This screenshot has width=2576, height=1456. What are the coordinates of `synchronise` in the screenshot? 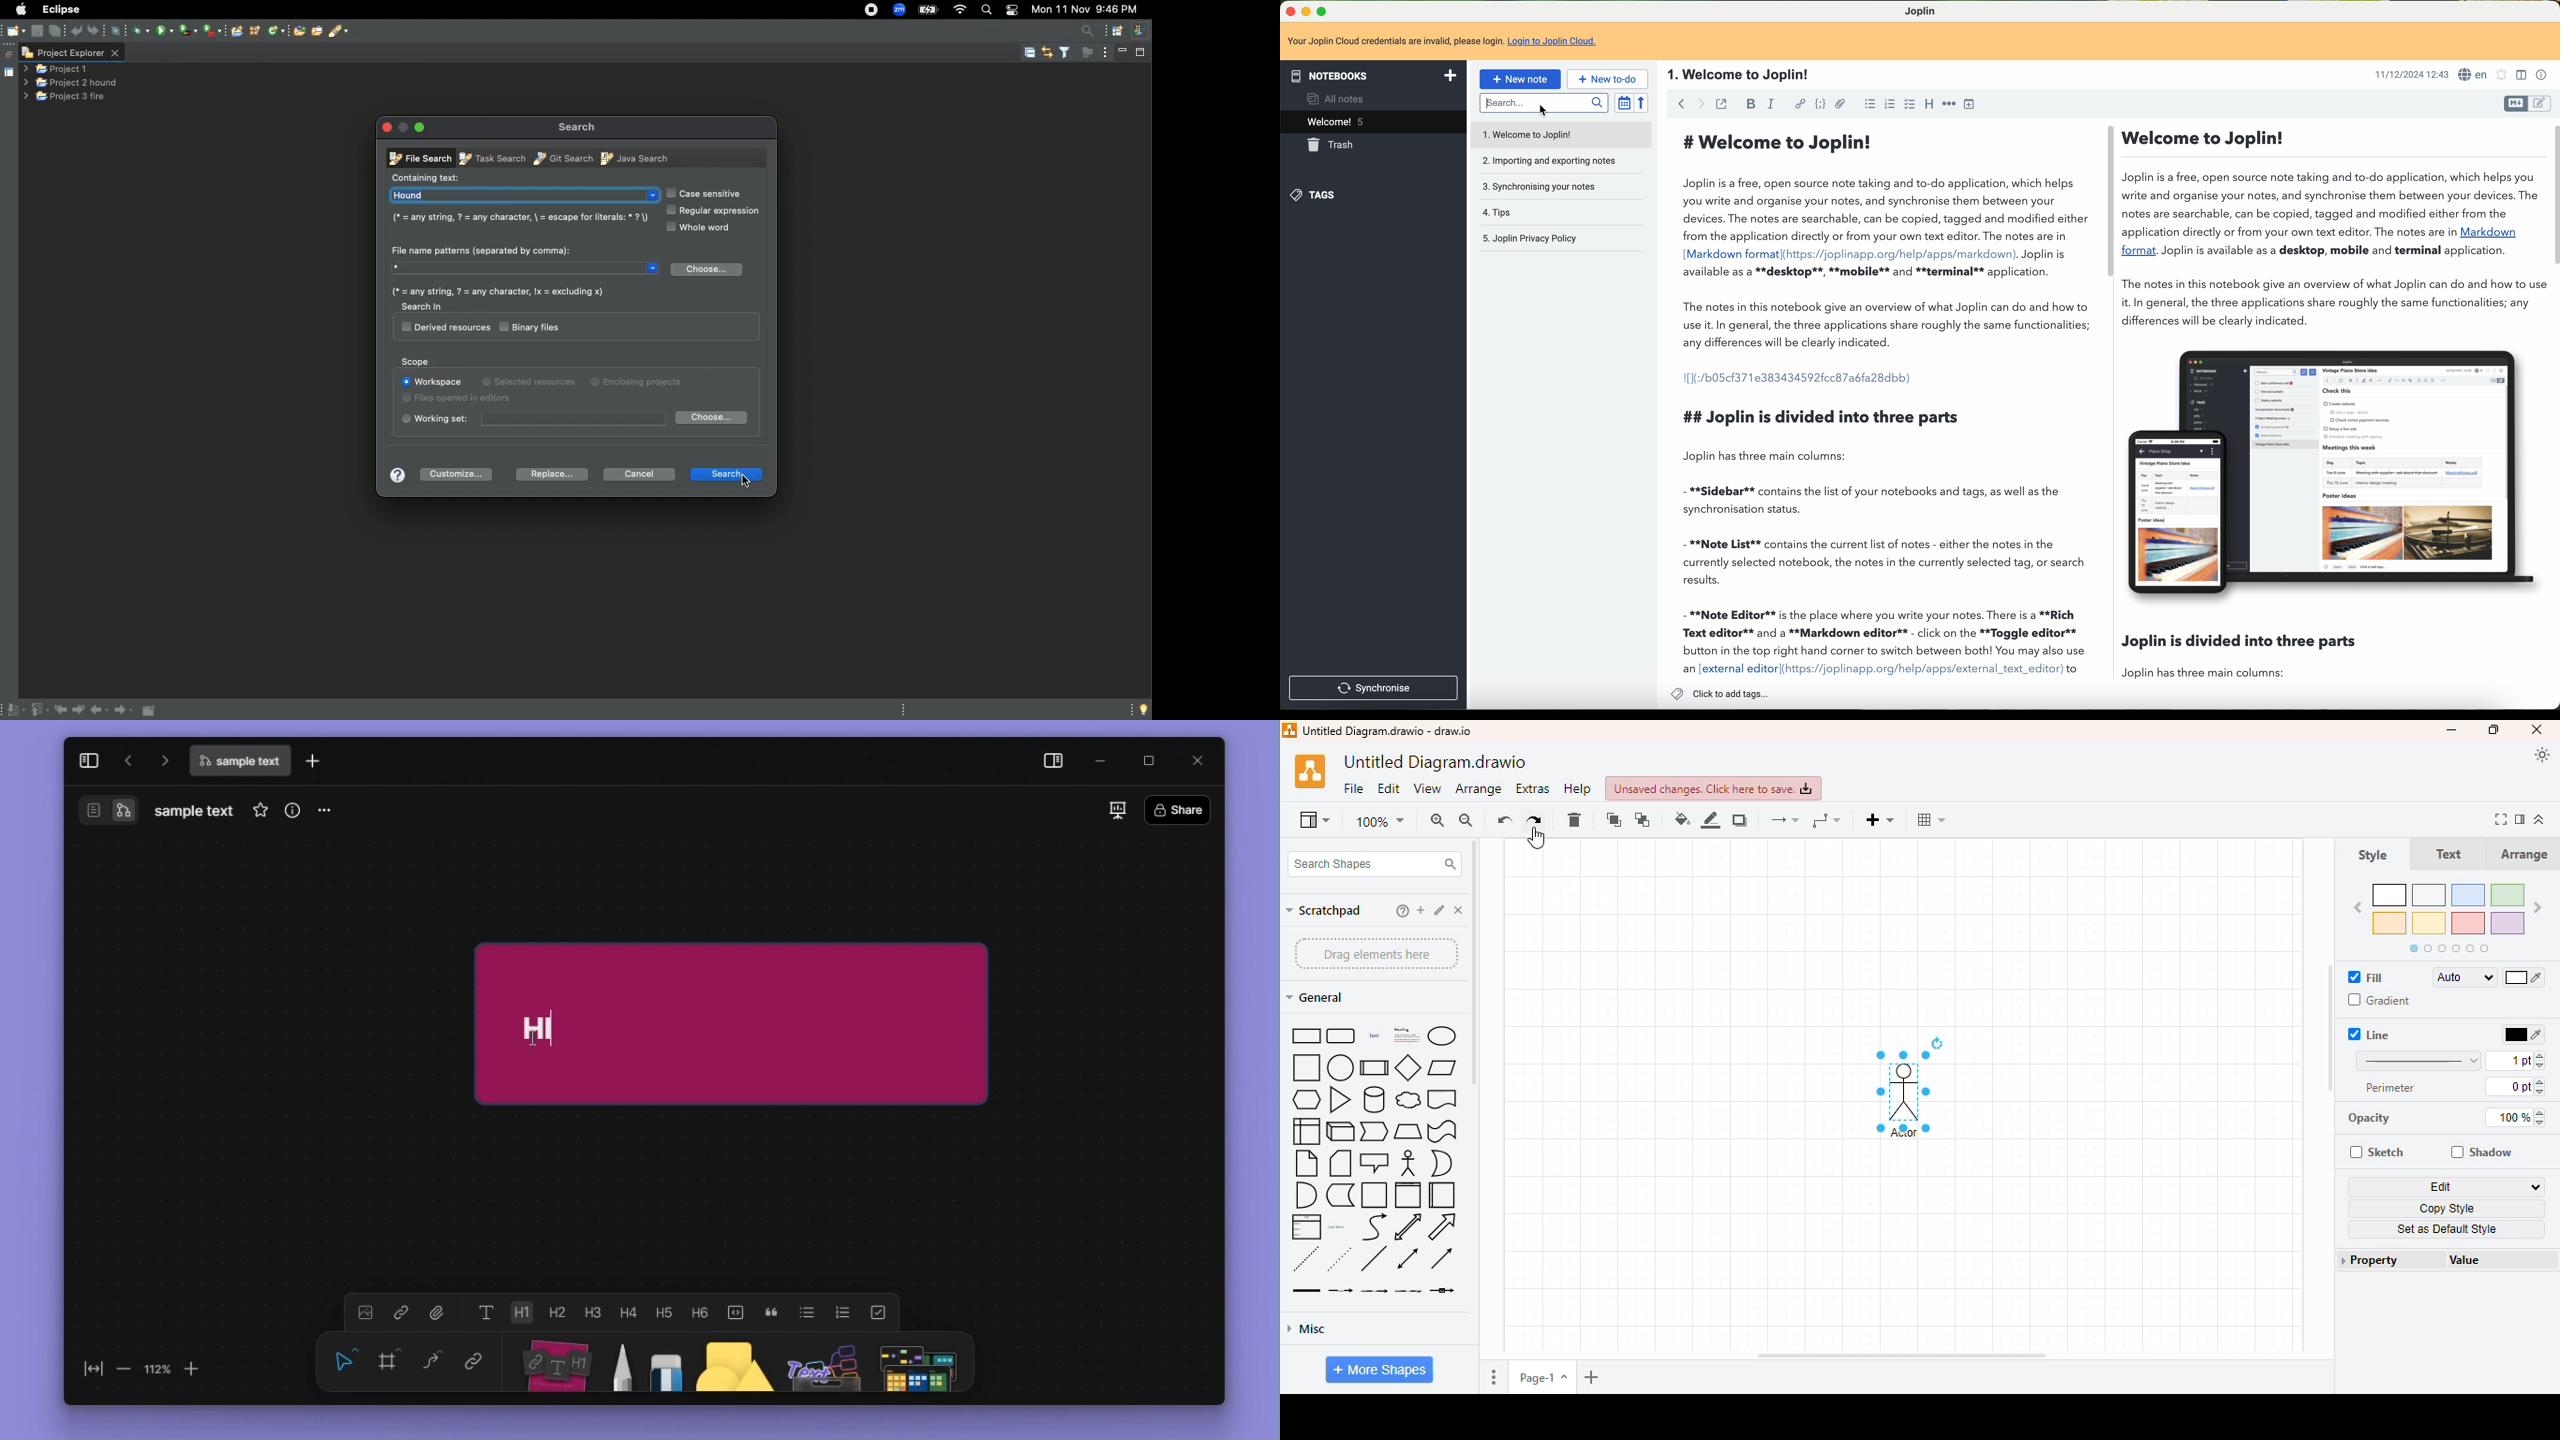 It's located at (1374, 687).